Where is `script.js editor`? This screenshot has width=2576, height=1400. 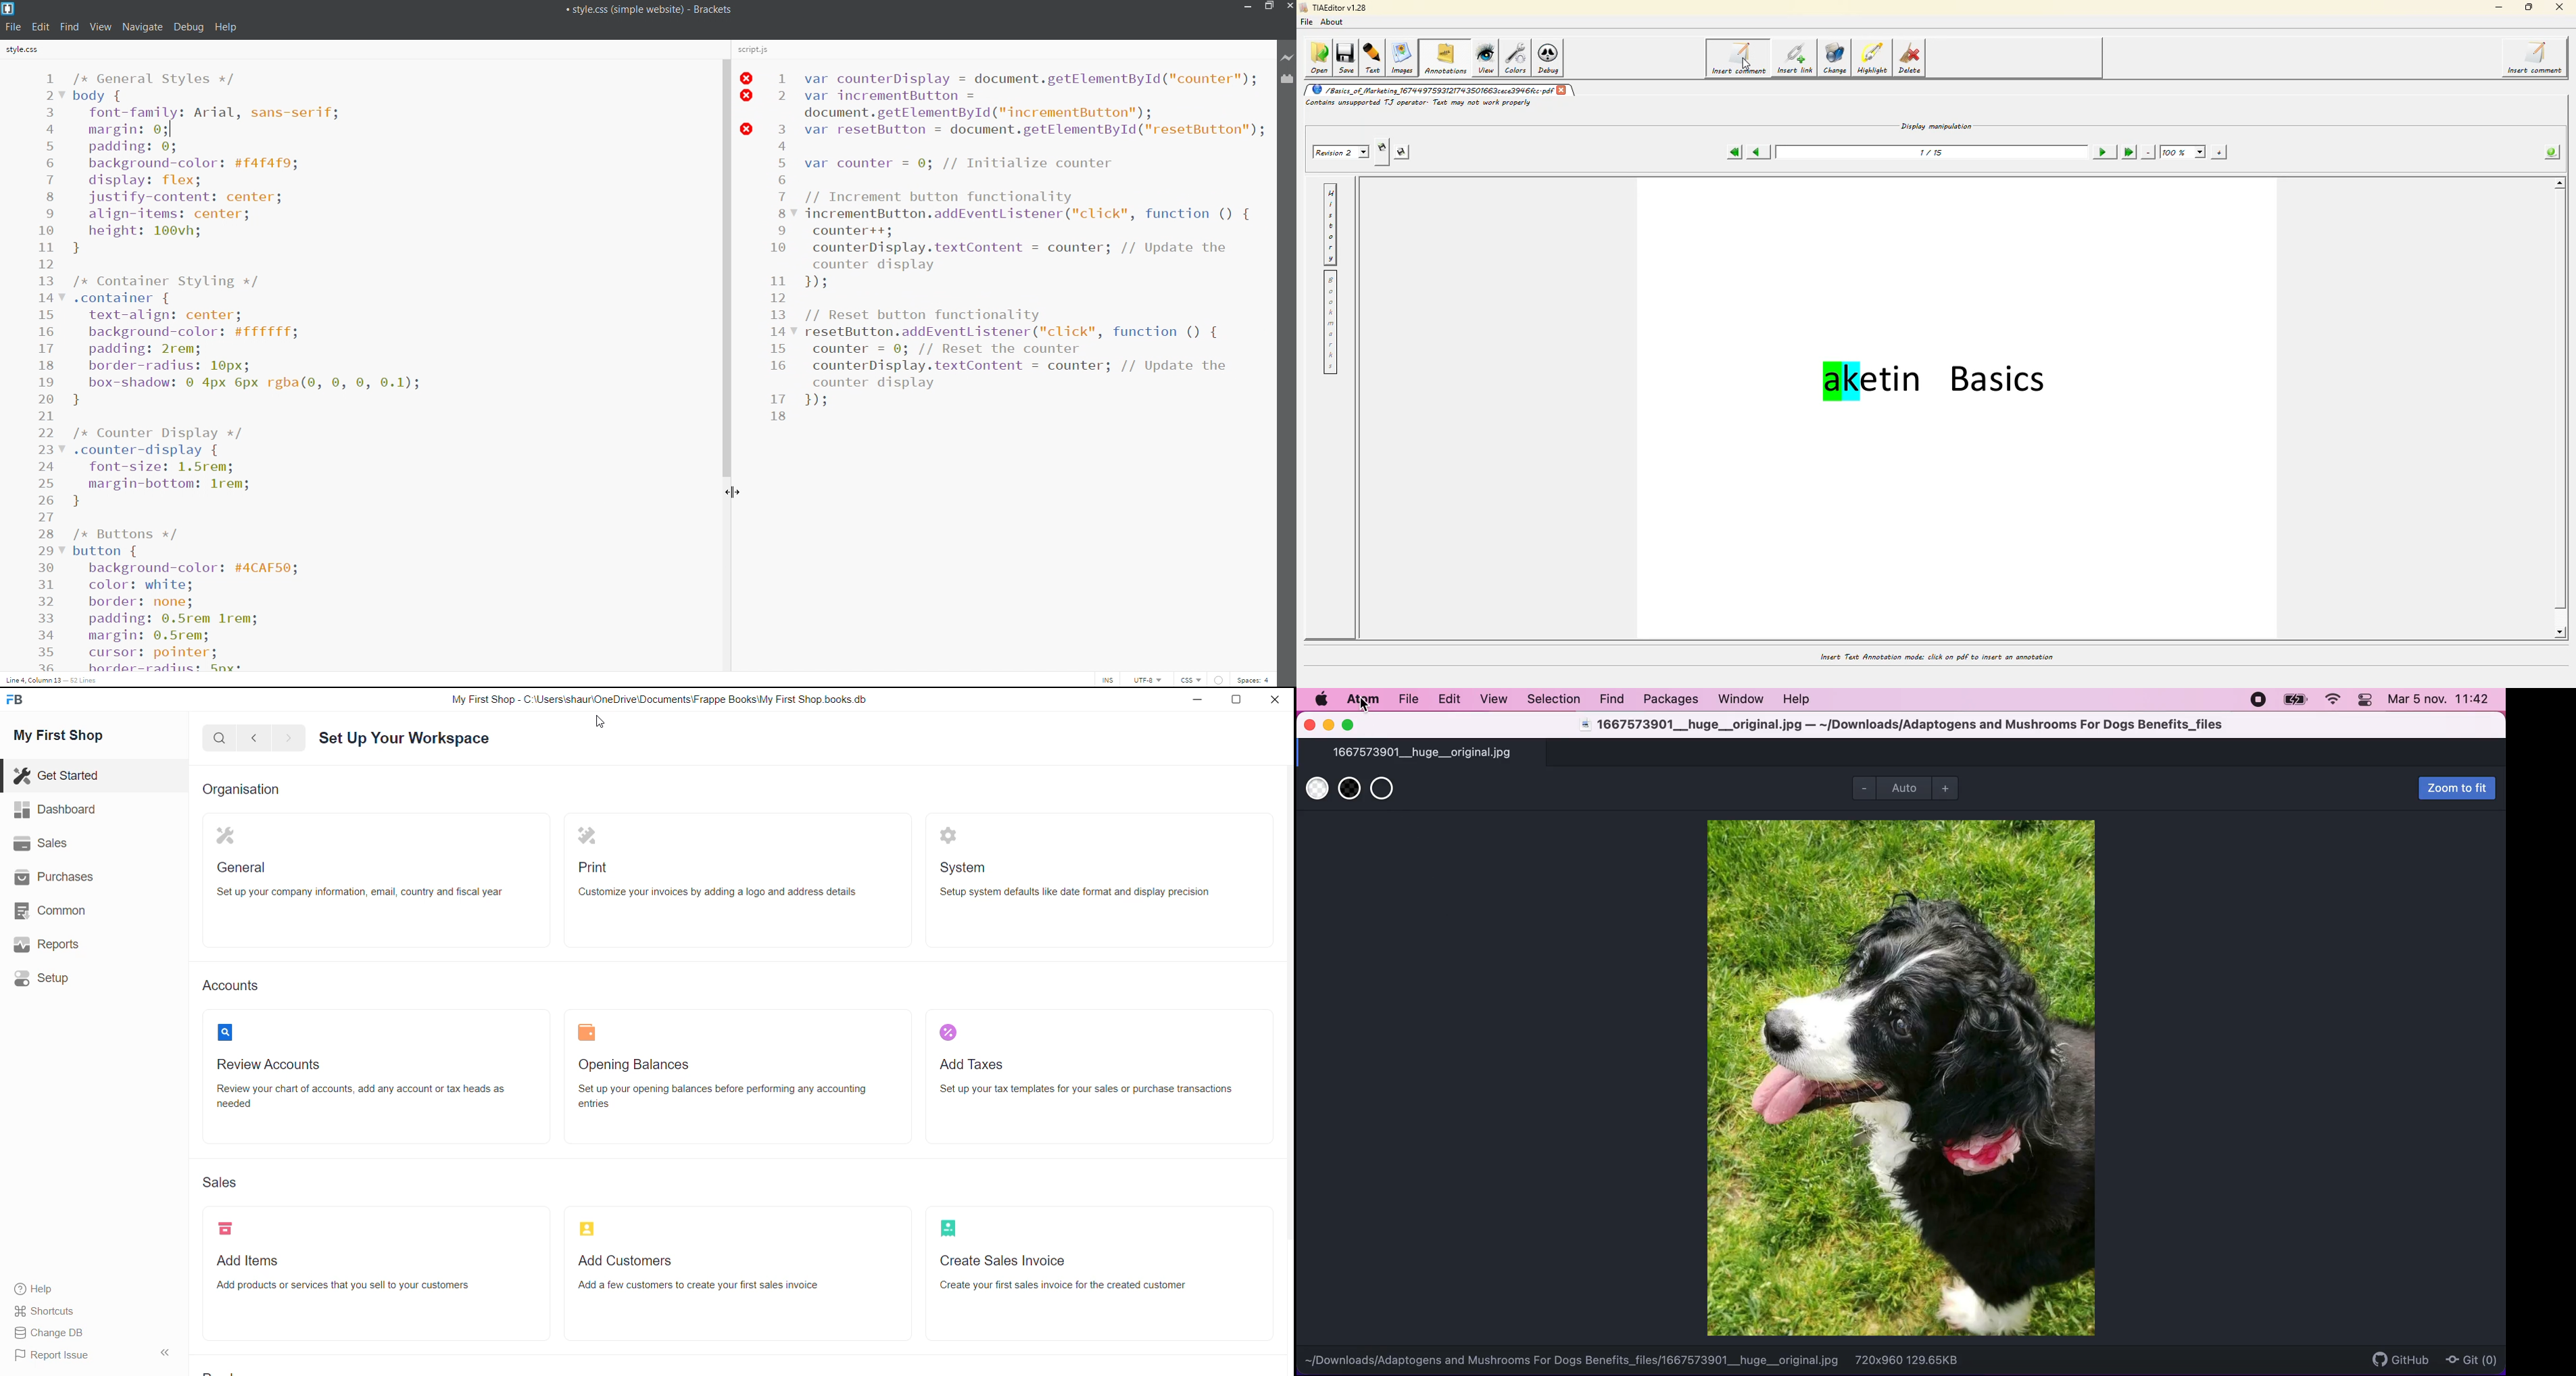 script.js editor is located at coordinates (1030, 367).